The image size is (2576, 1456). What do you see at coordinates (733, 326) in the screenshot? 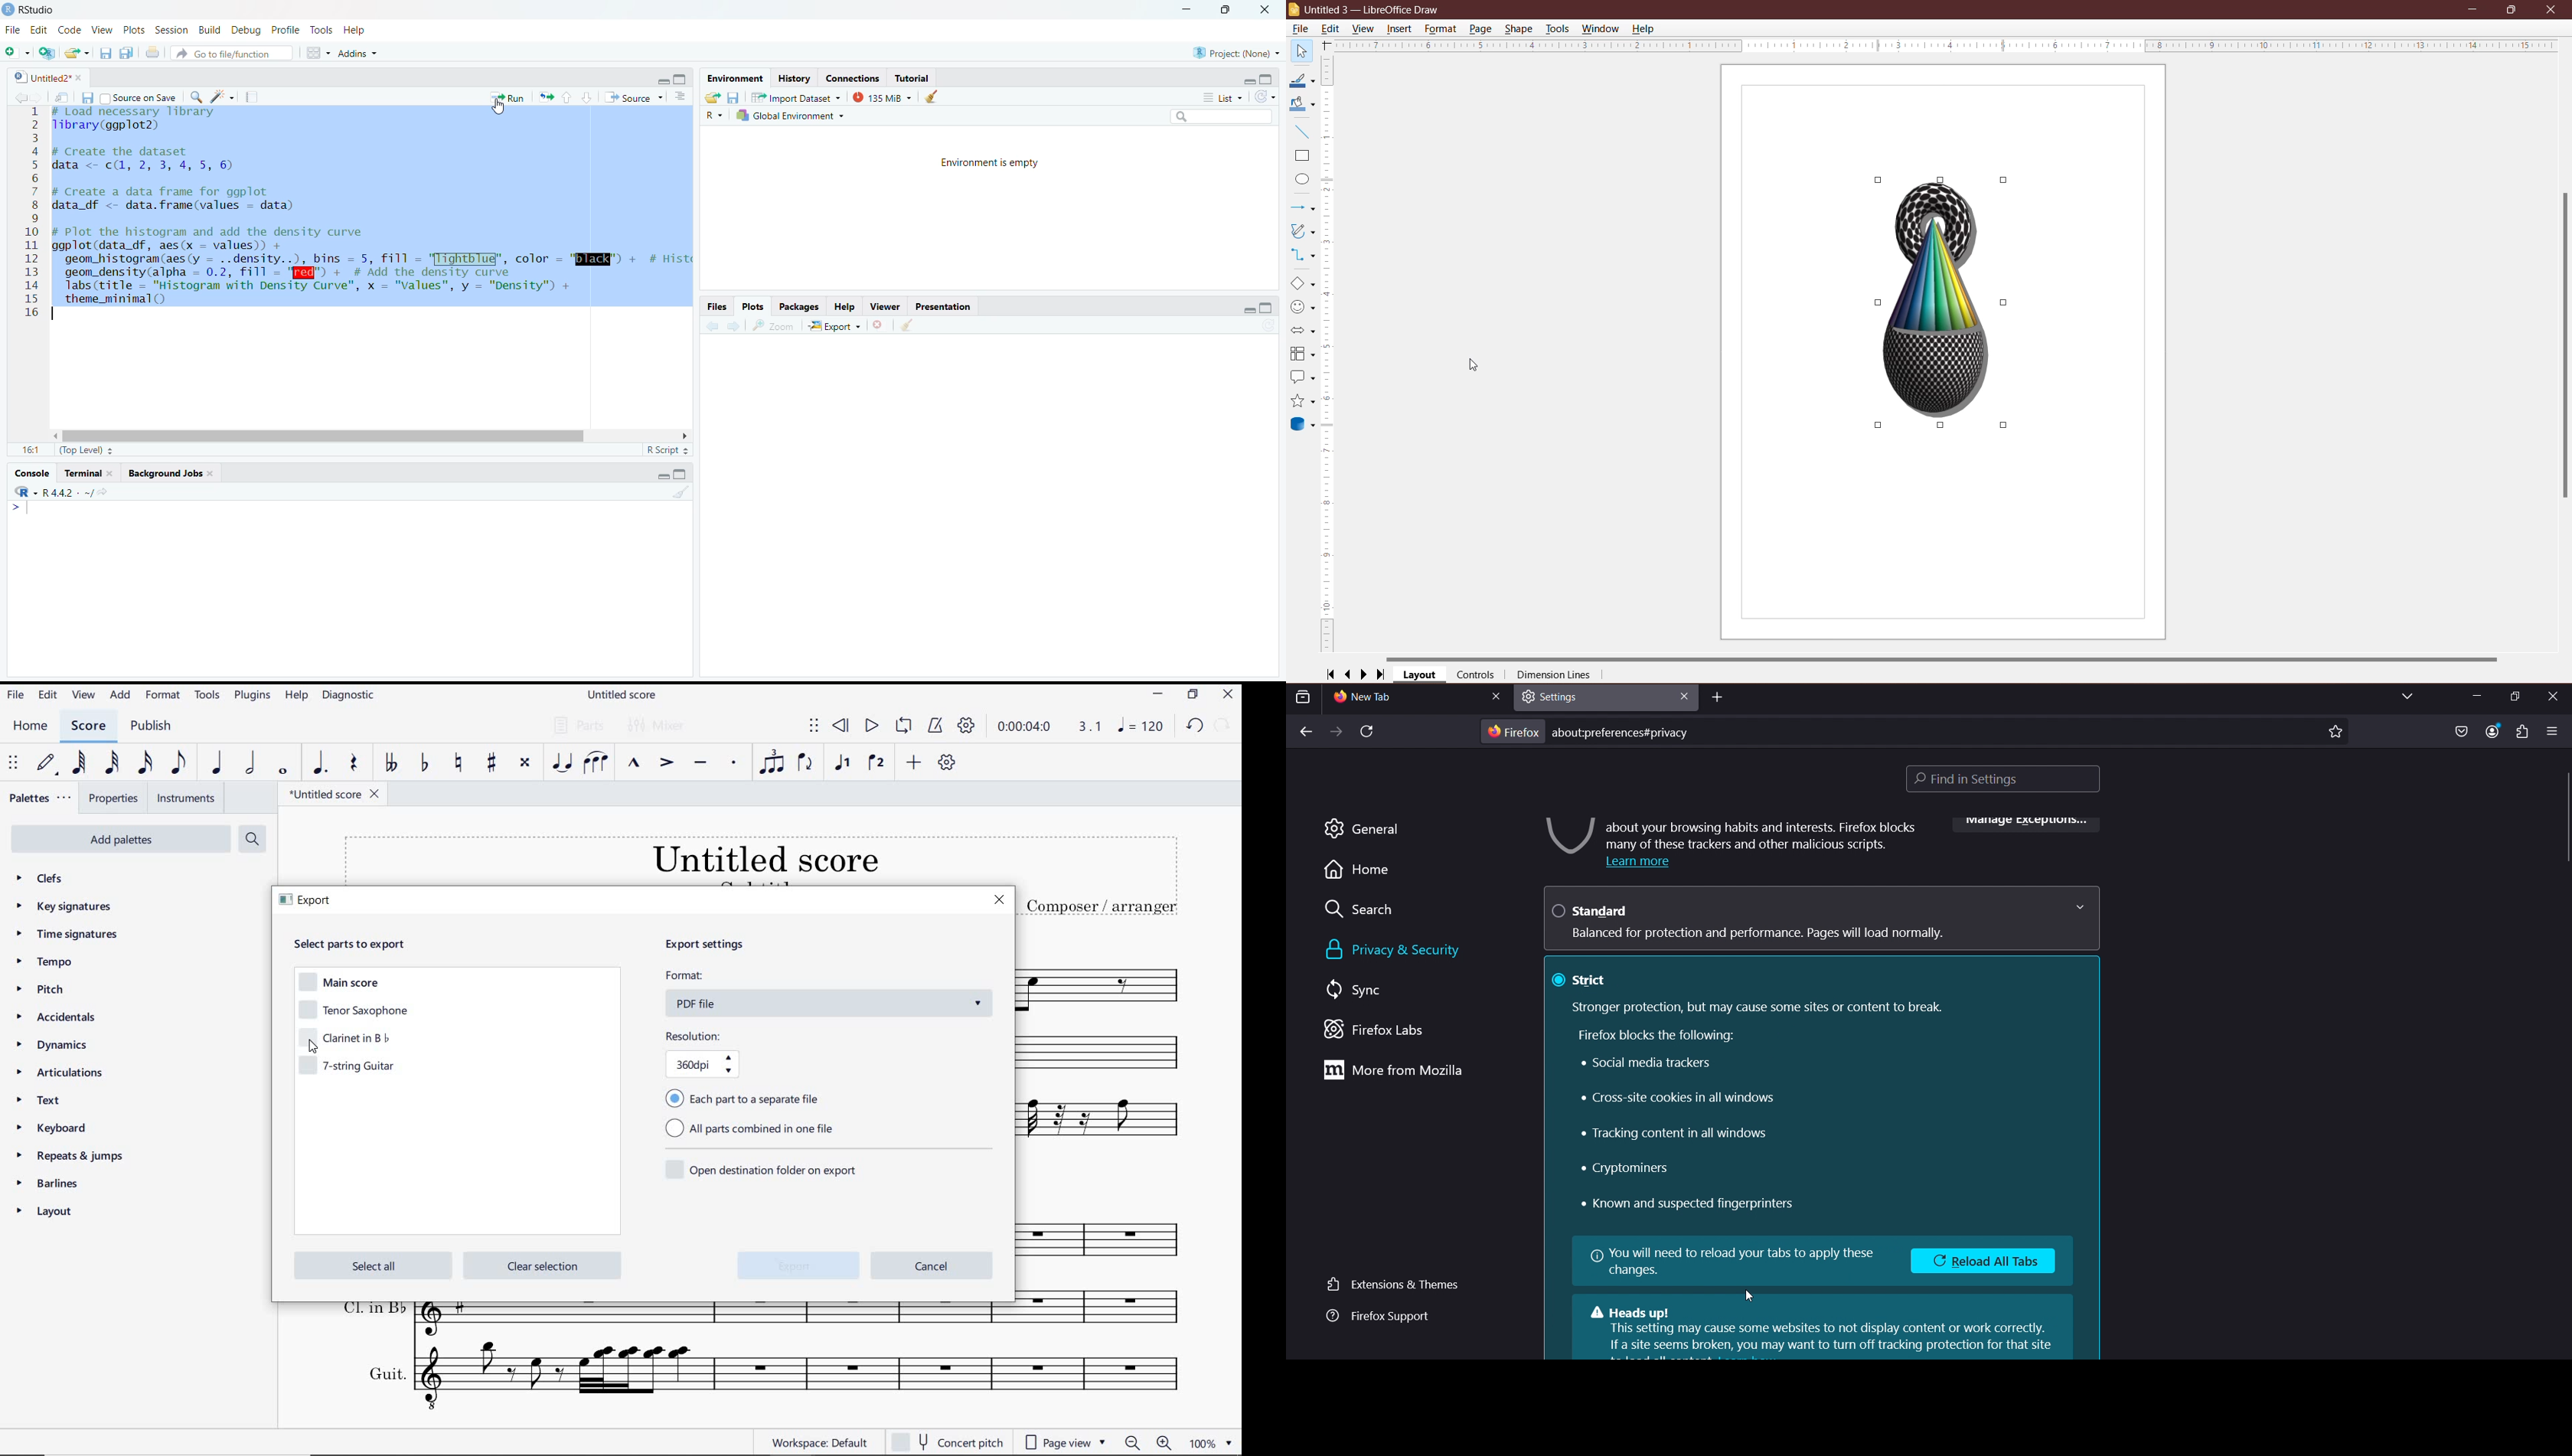
I see `next plot` at bounding box center [733, 326].